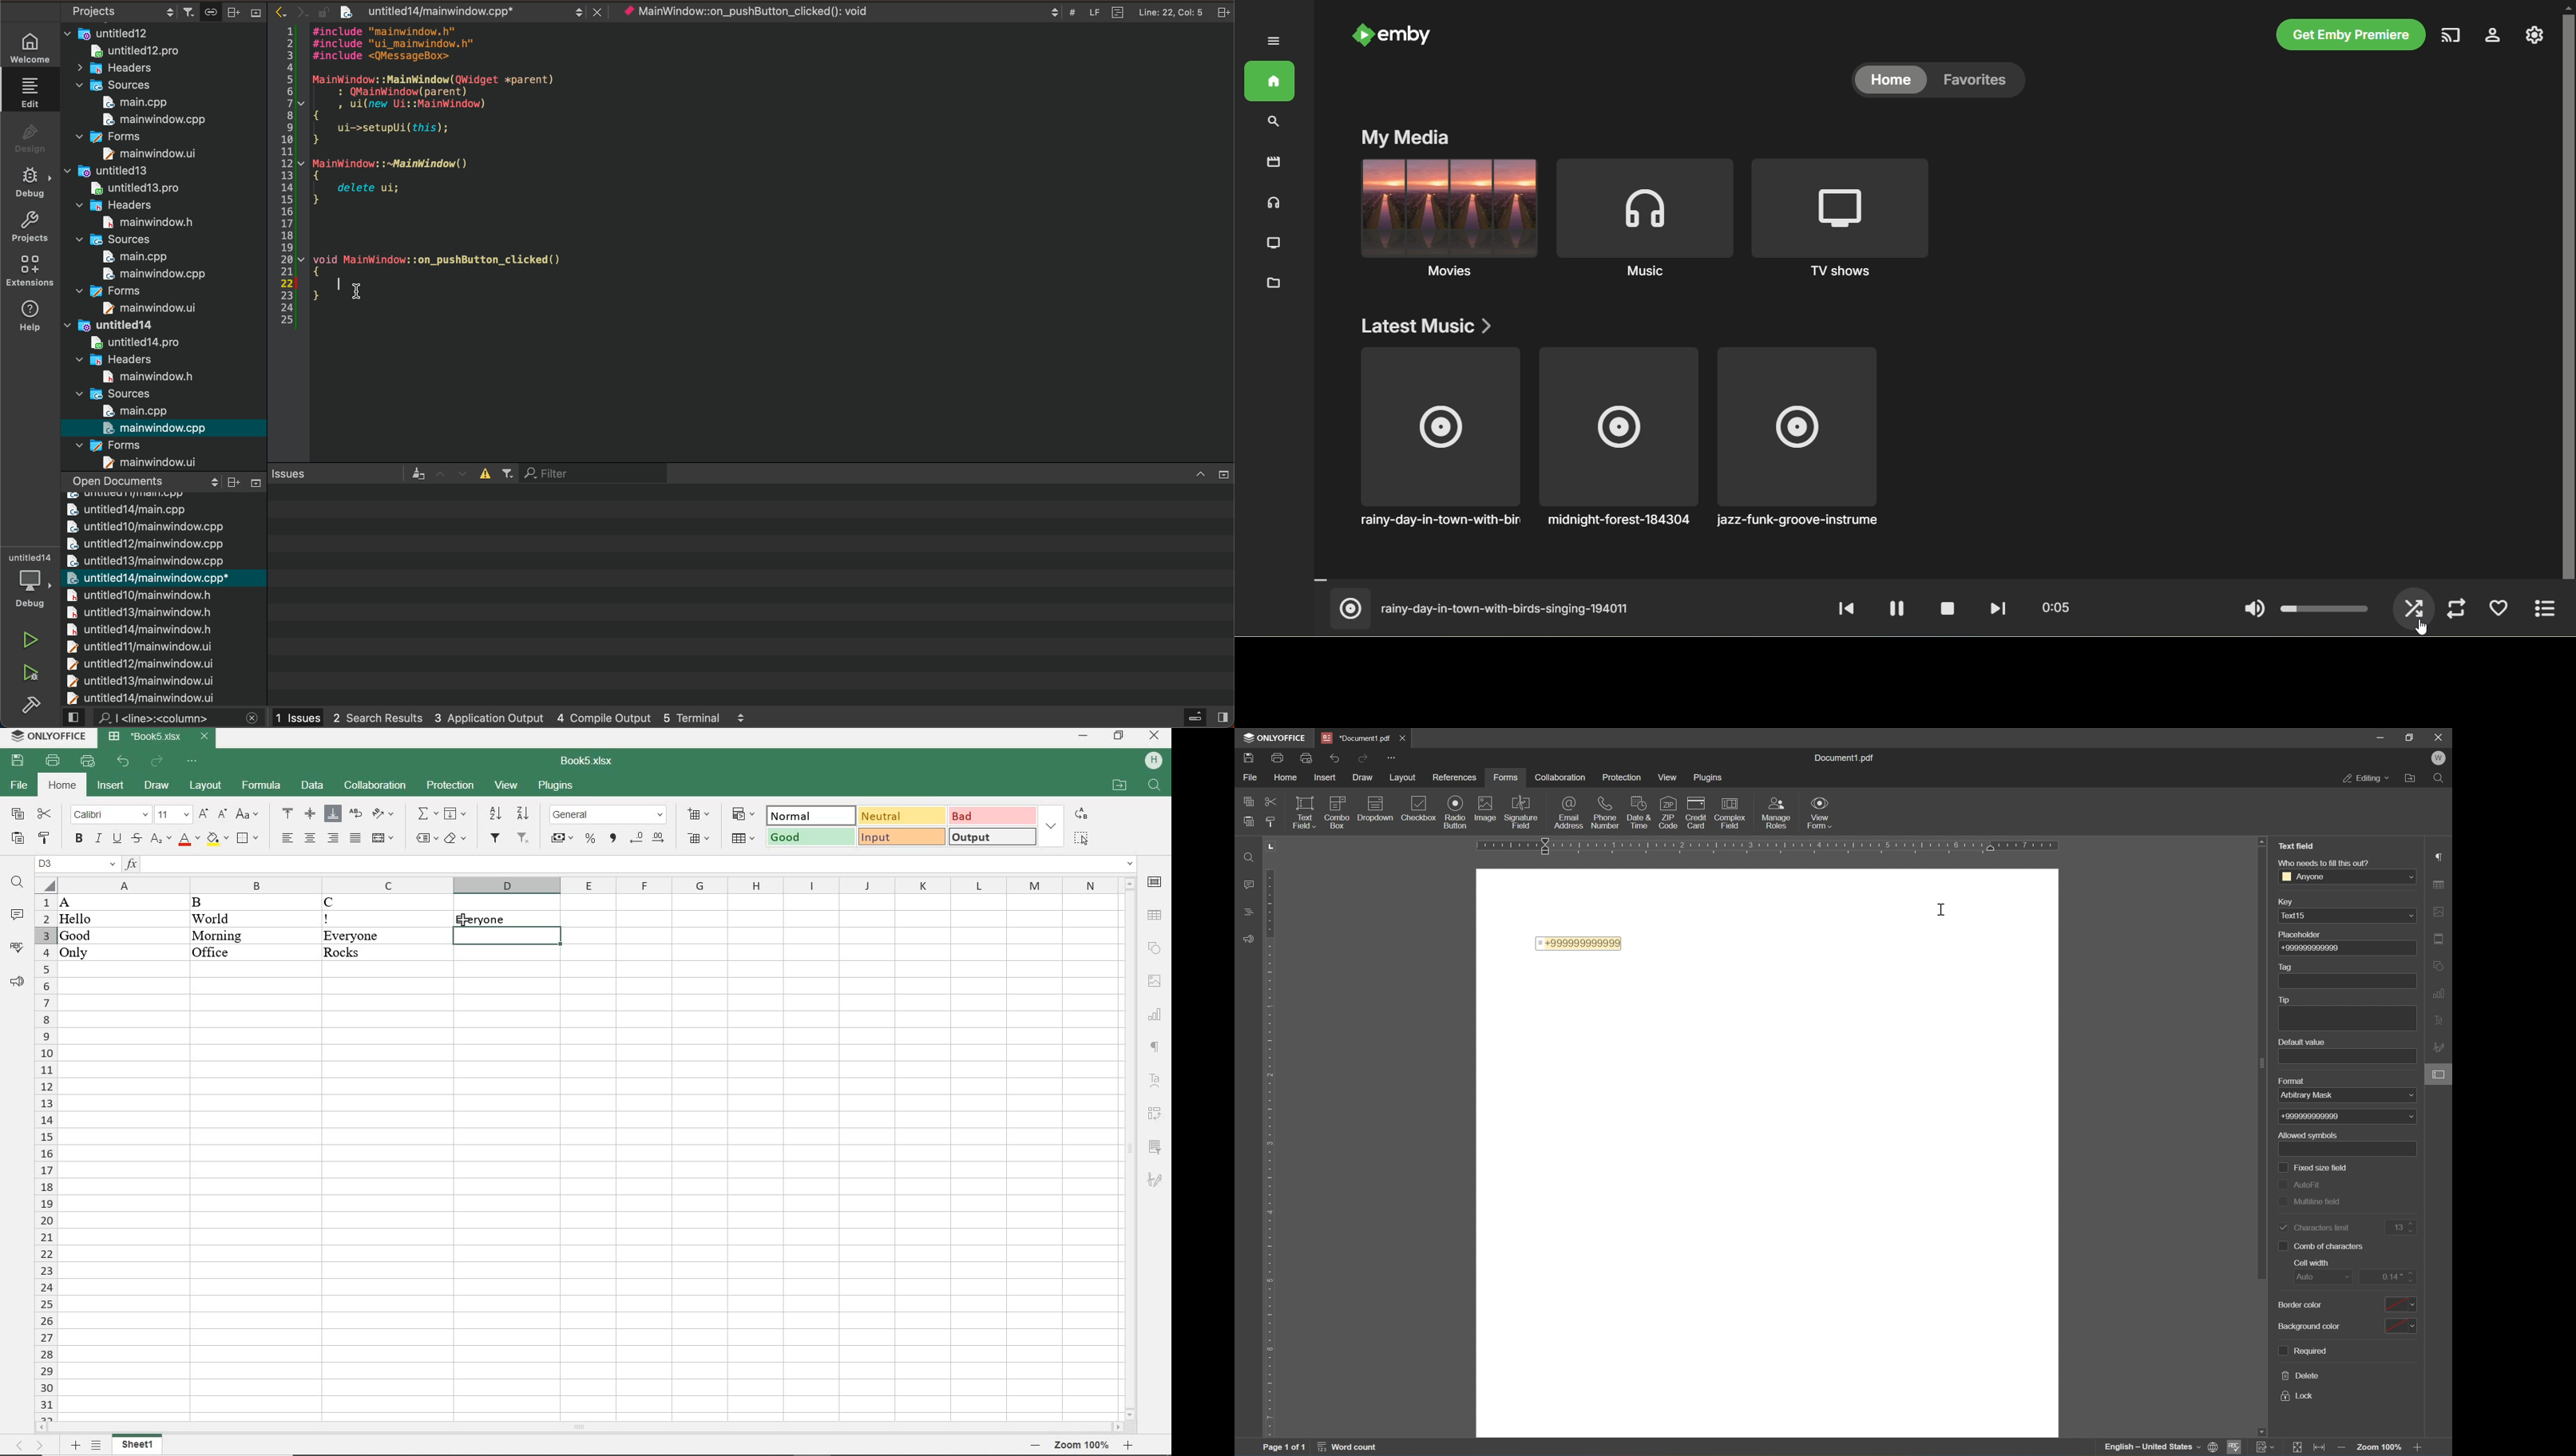 Image resolution: width=2576 pixels, height=1456 pixels. What do you see at coordinates (465, 921) in the screenshot?
I see `cursor` at bounding box center [465, 921].